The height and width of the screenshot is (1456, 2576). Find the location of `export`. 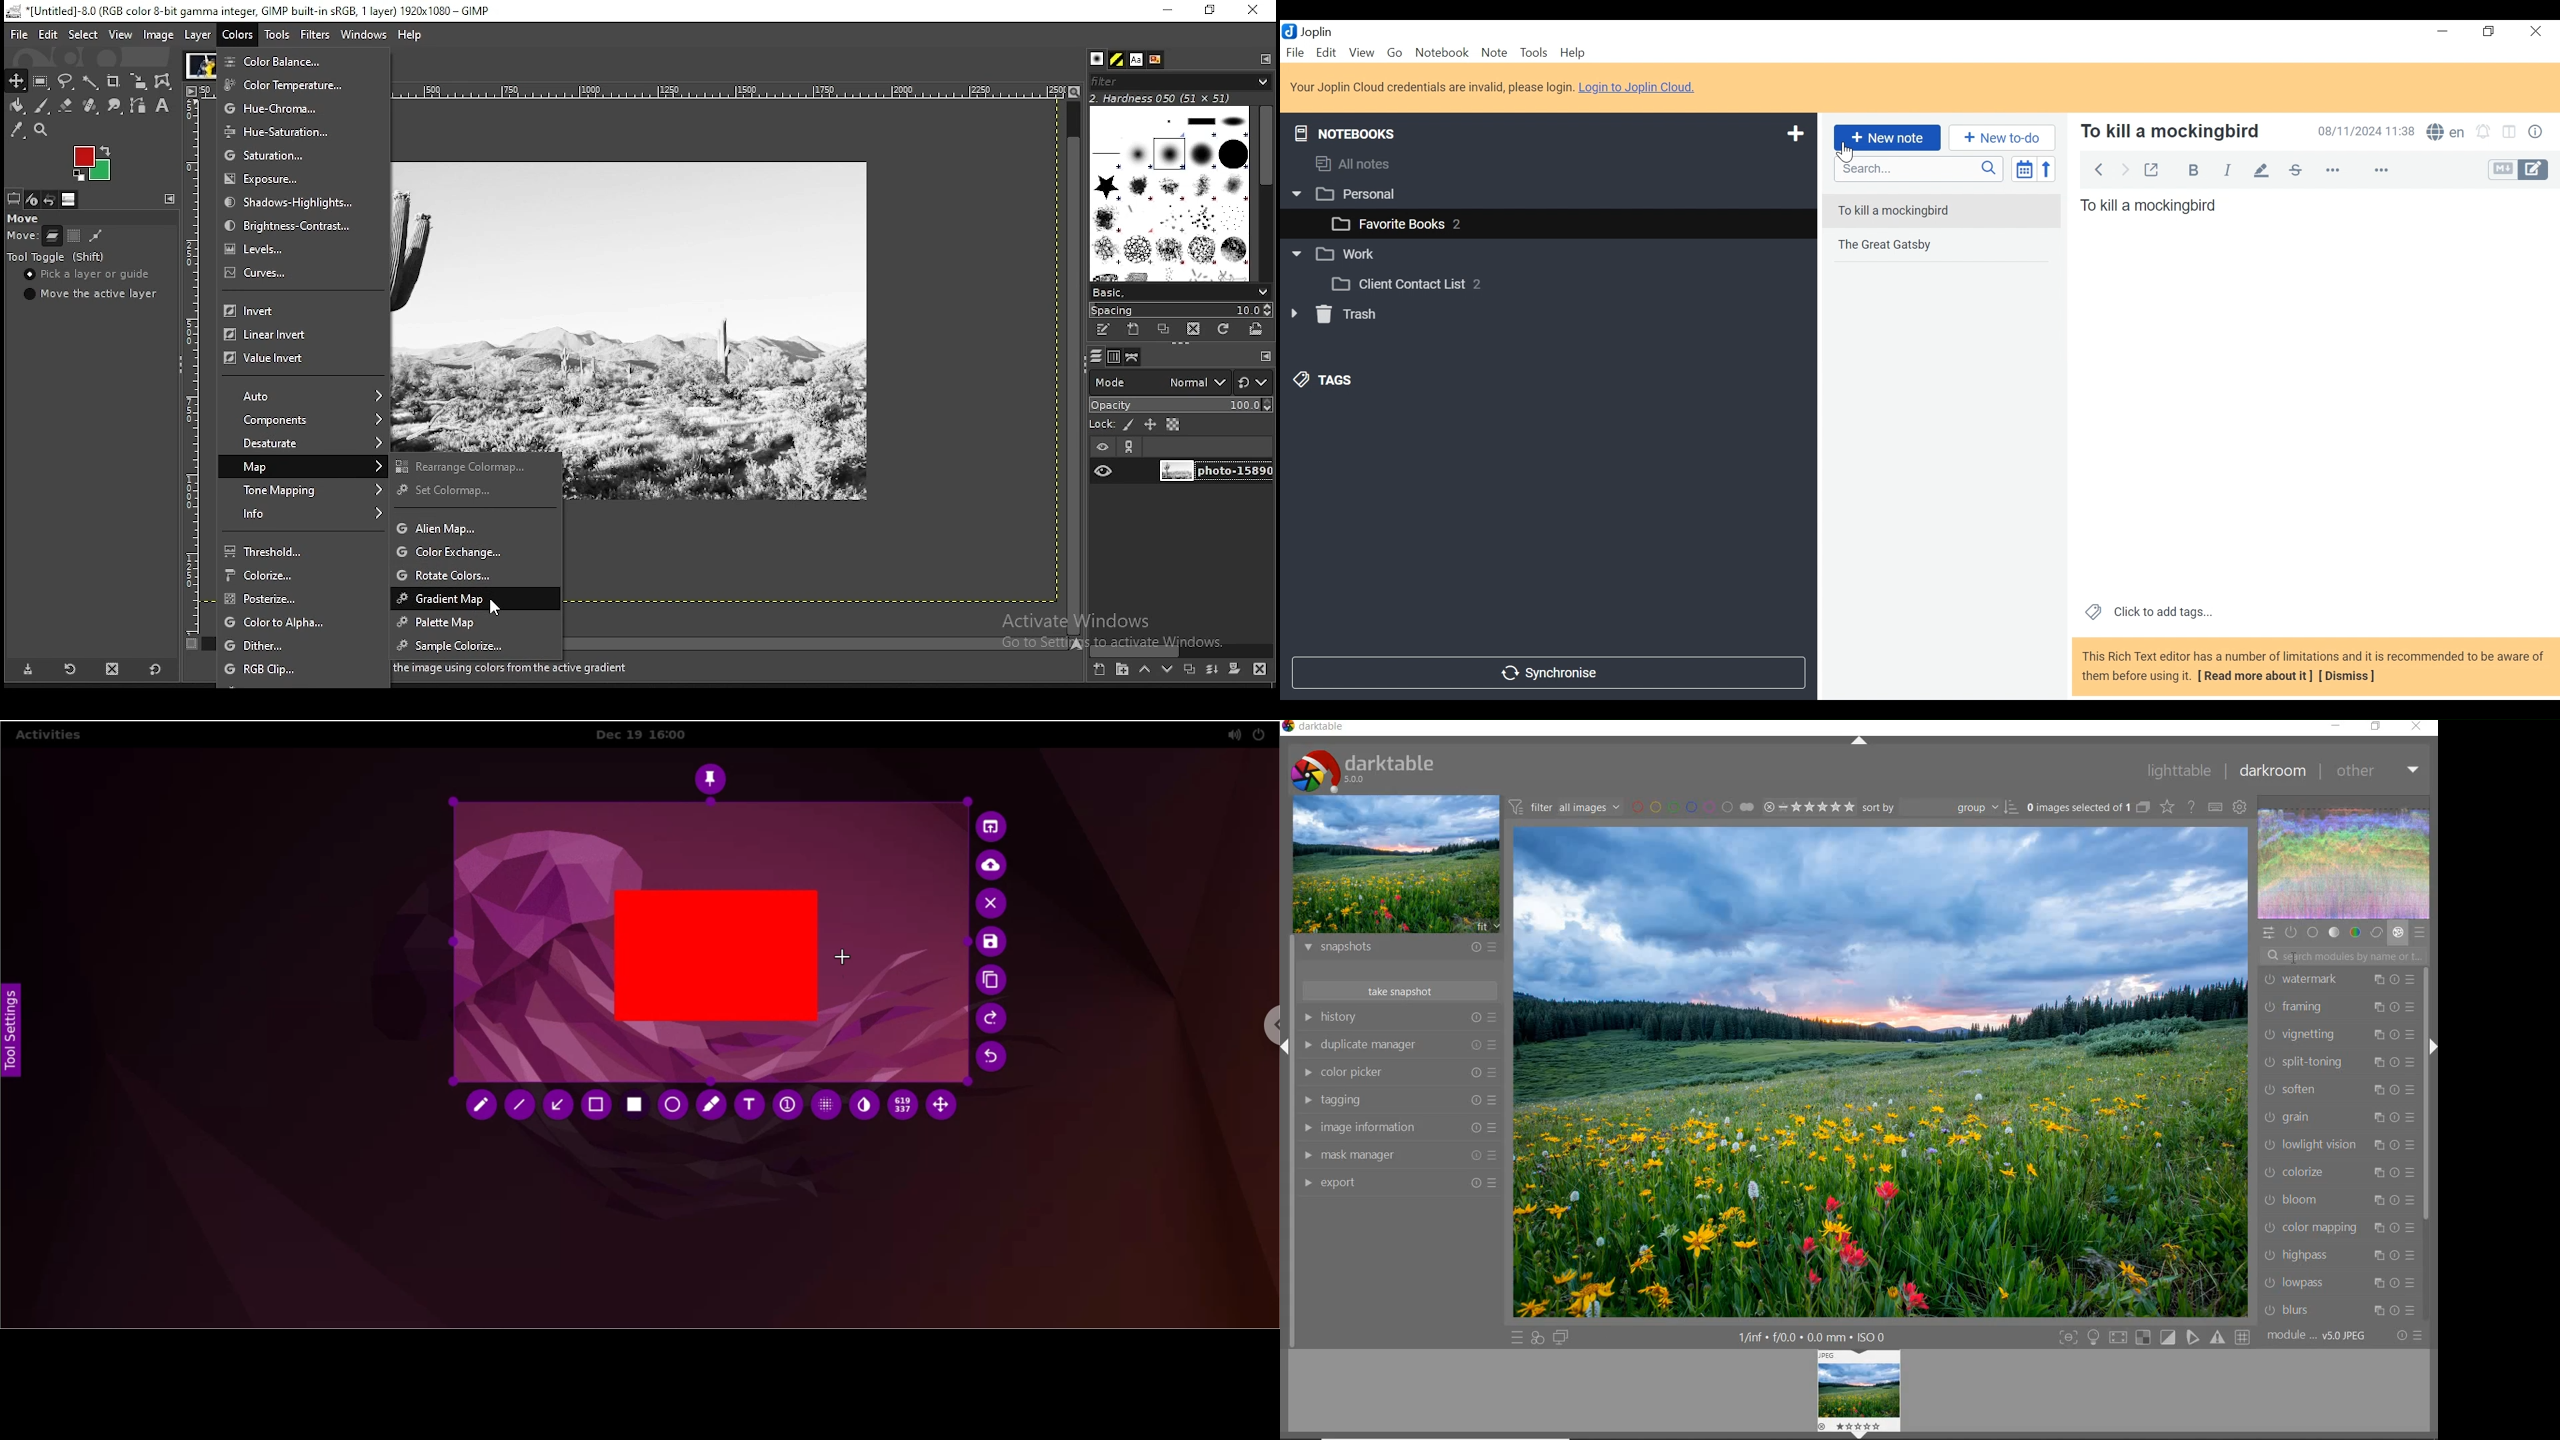

export is located at coordinates (1401, 1183).